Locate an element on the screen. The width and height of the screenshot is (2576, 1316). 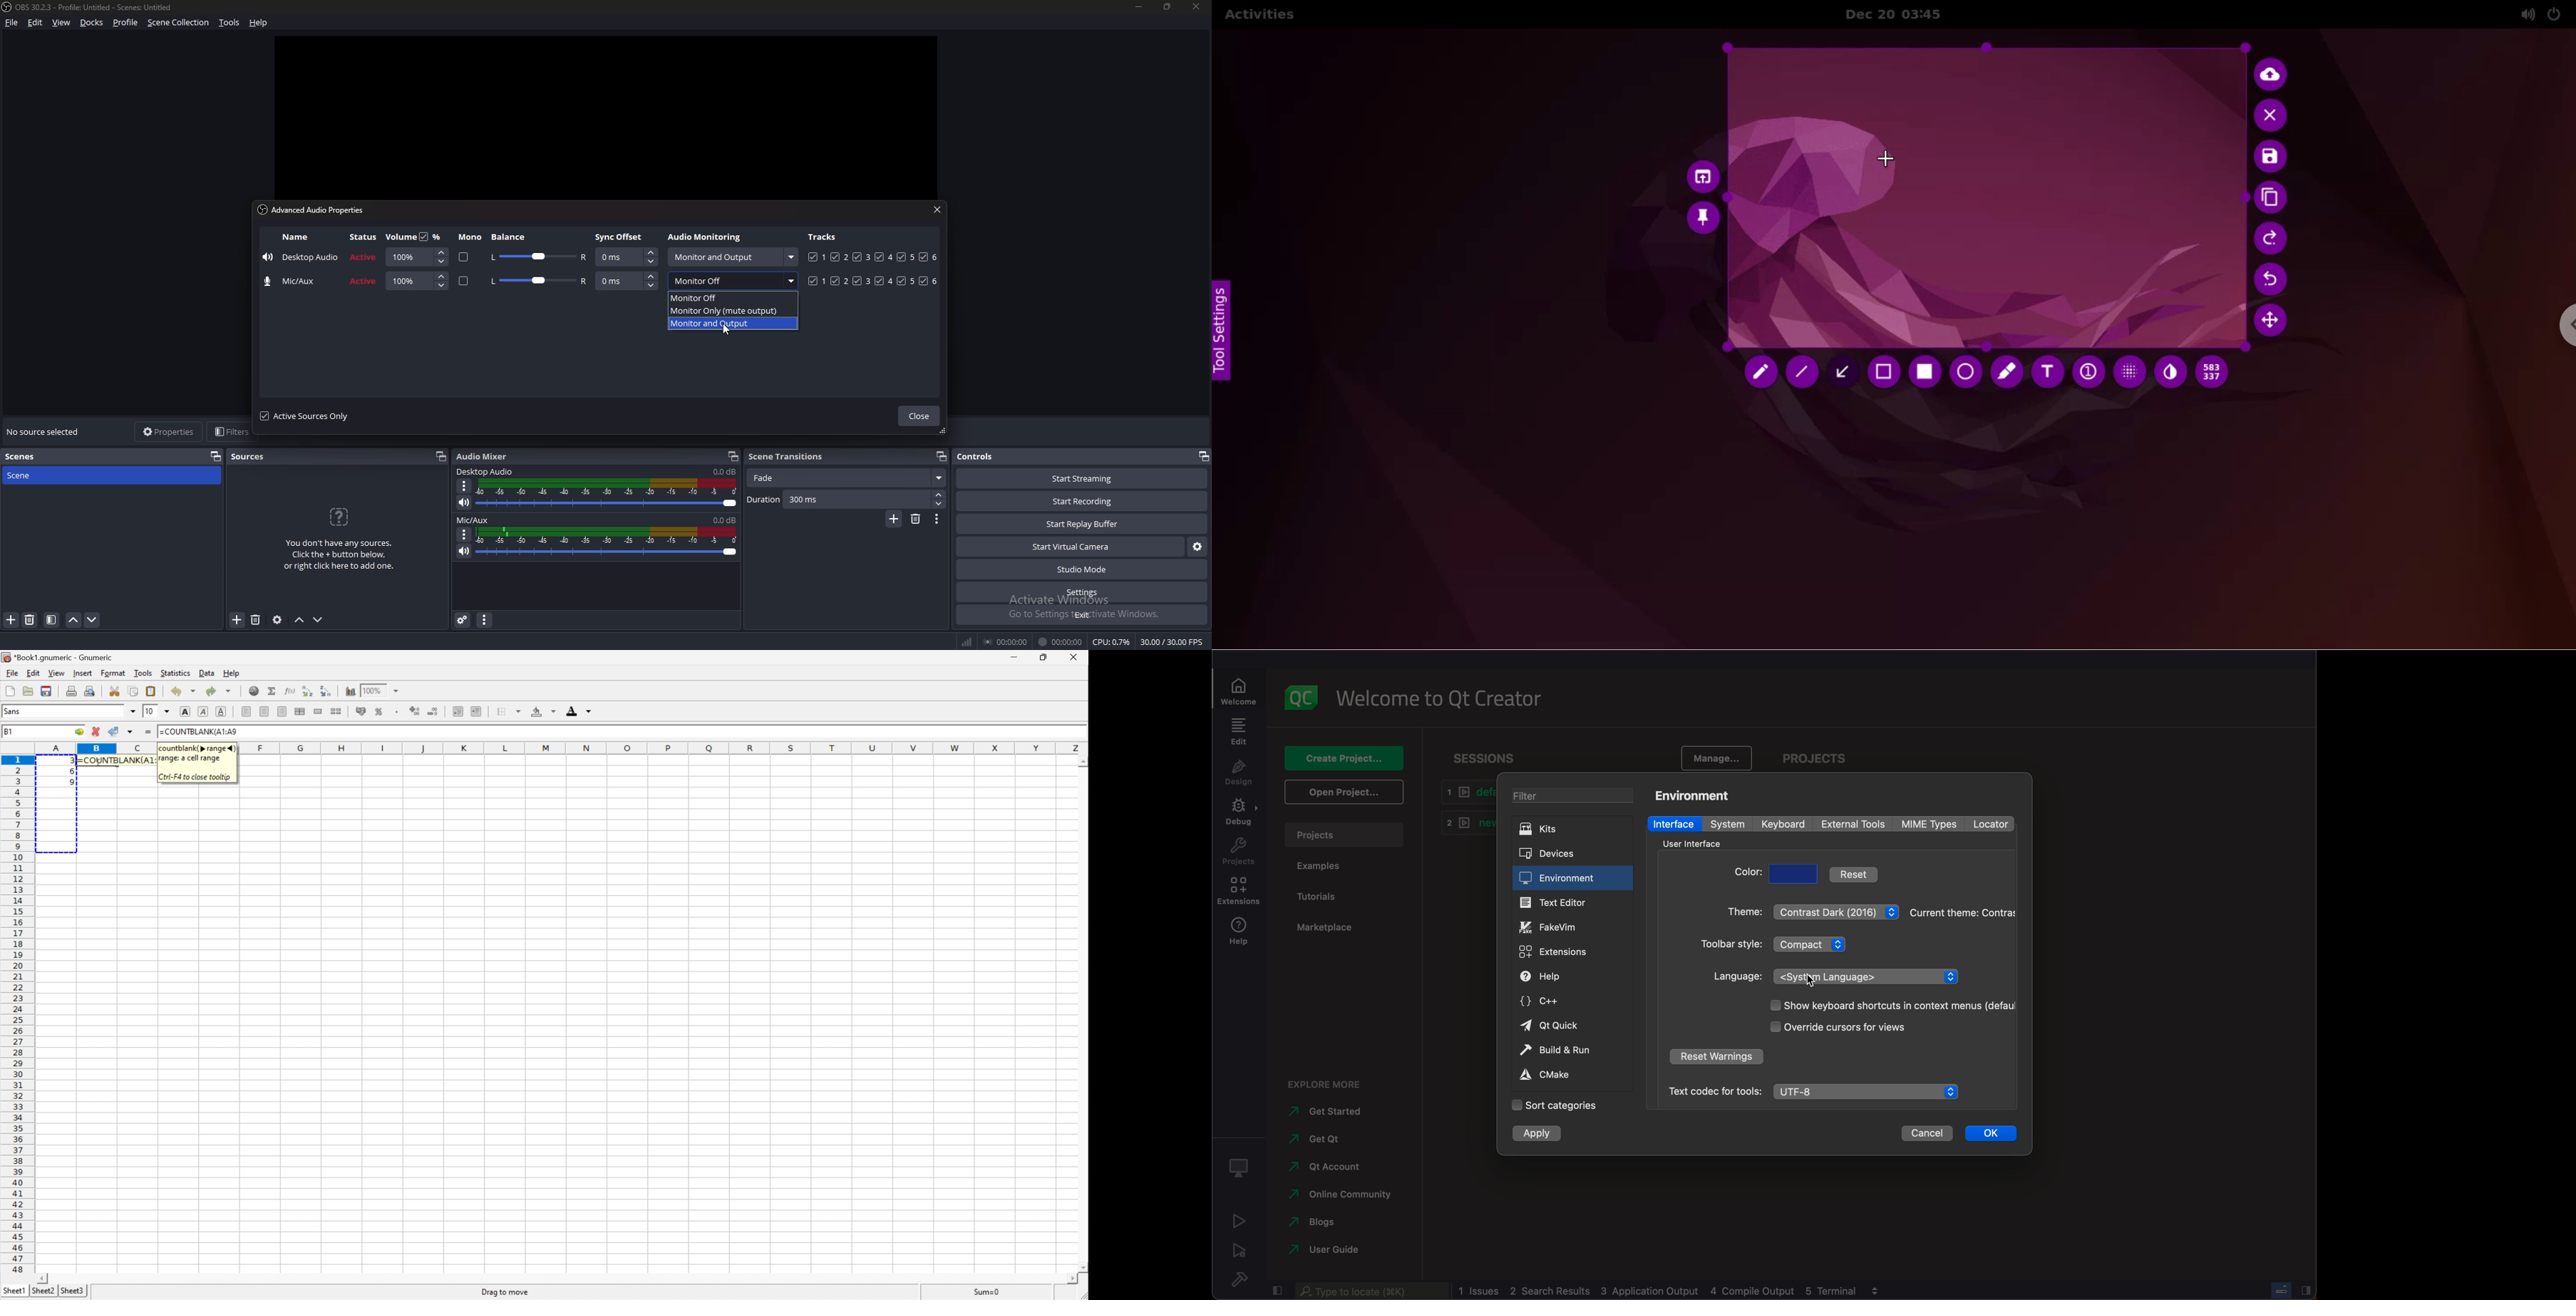
run debug is located at coordinates (1239, 1251).